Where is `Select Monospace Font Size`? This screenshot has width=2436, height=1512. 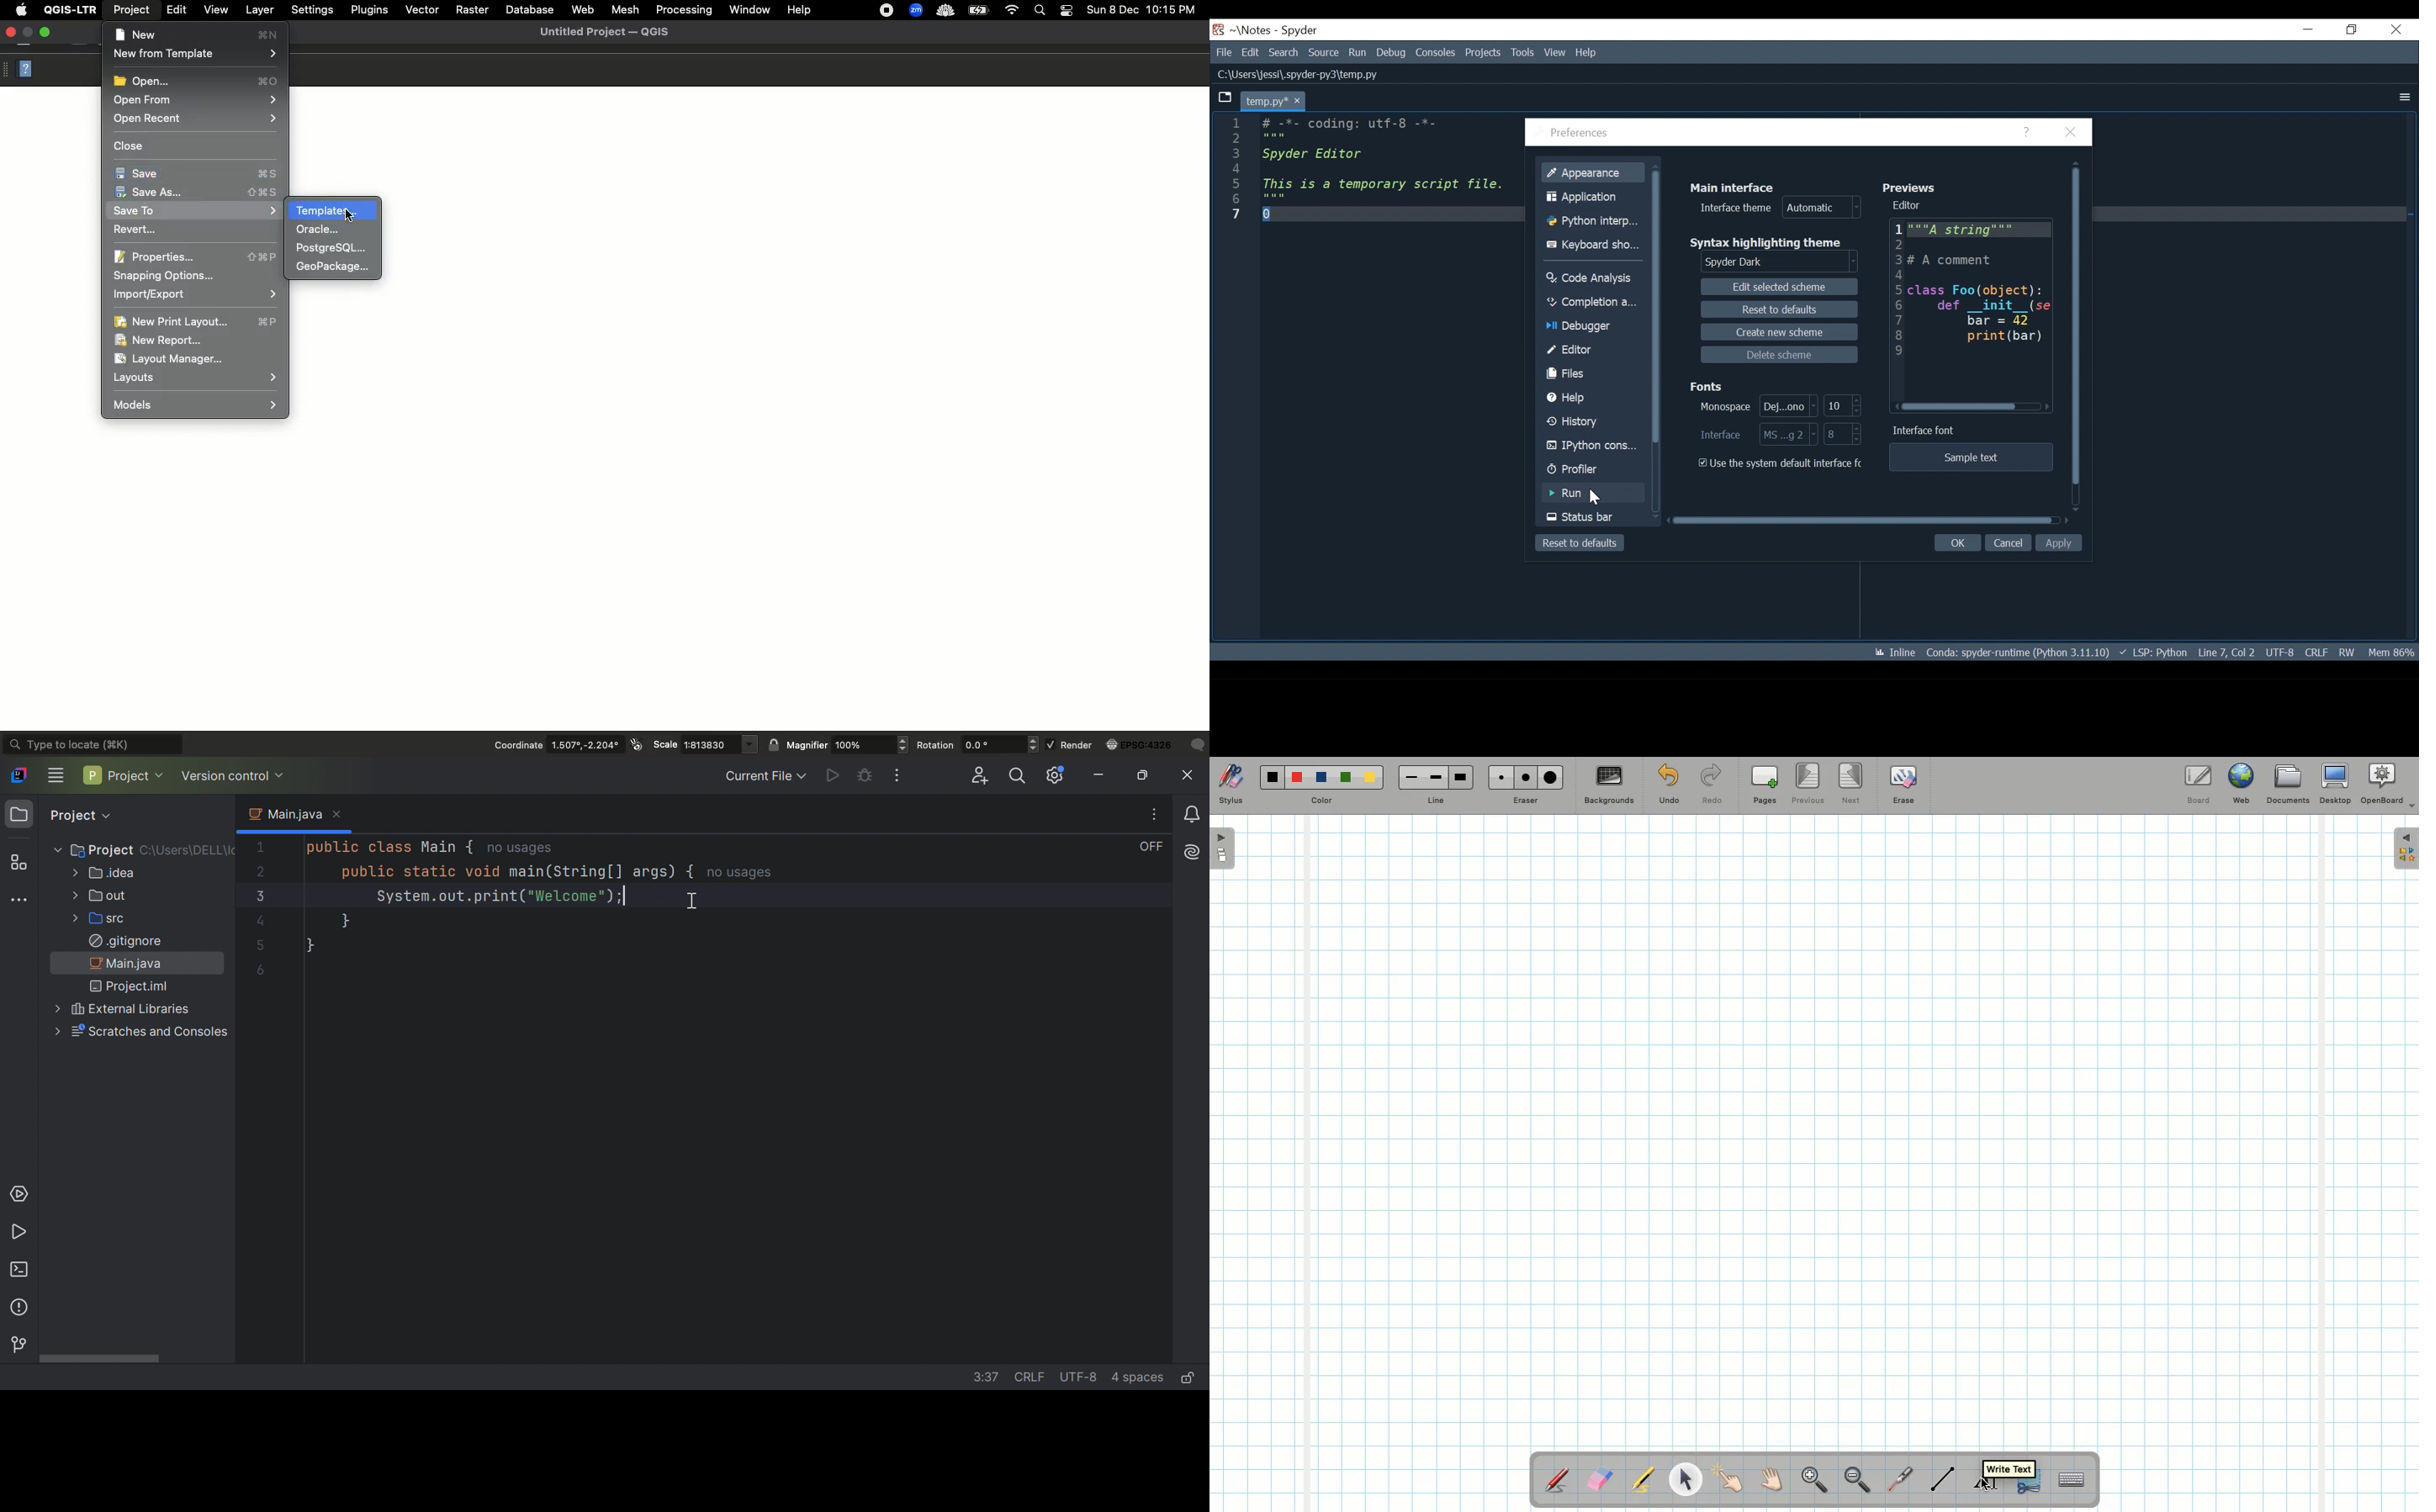
Select Monospace Font Size is located at coordinates (1841, 406).